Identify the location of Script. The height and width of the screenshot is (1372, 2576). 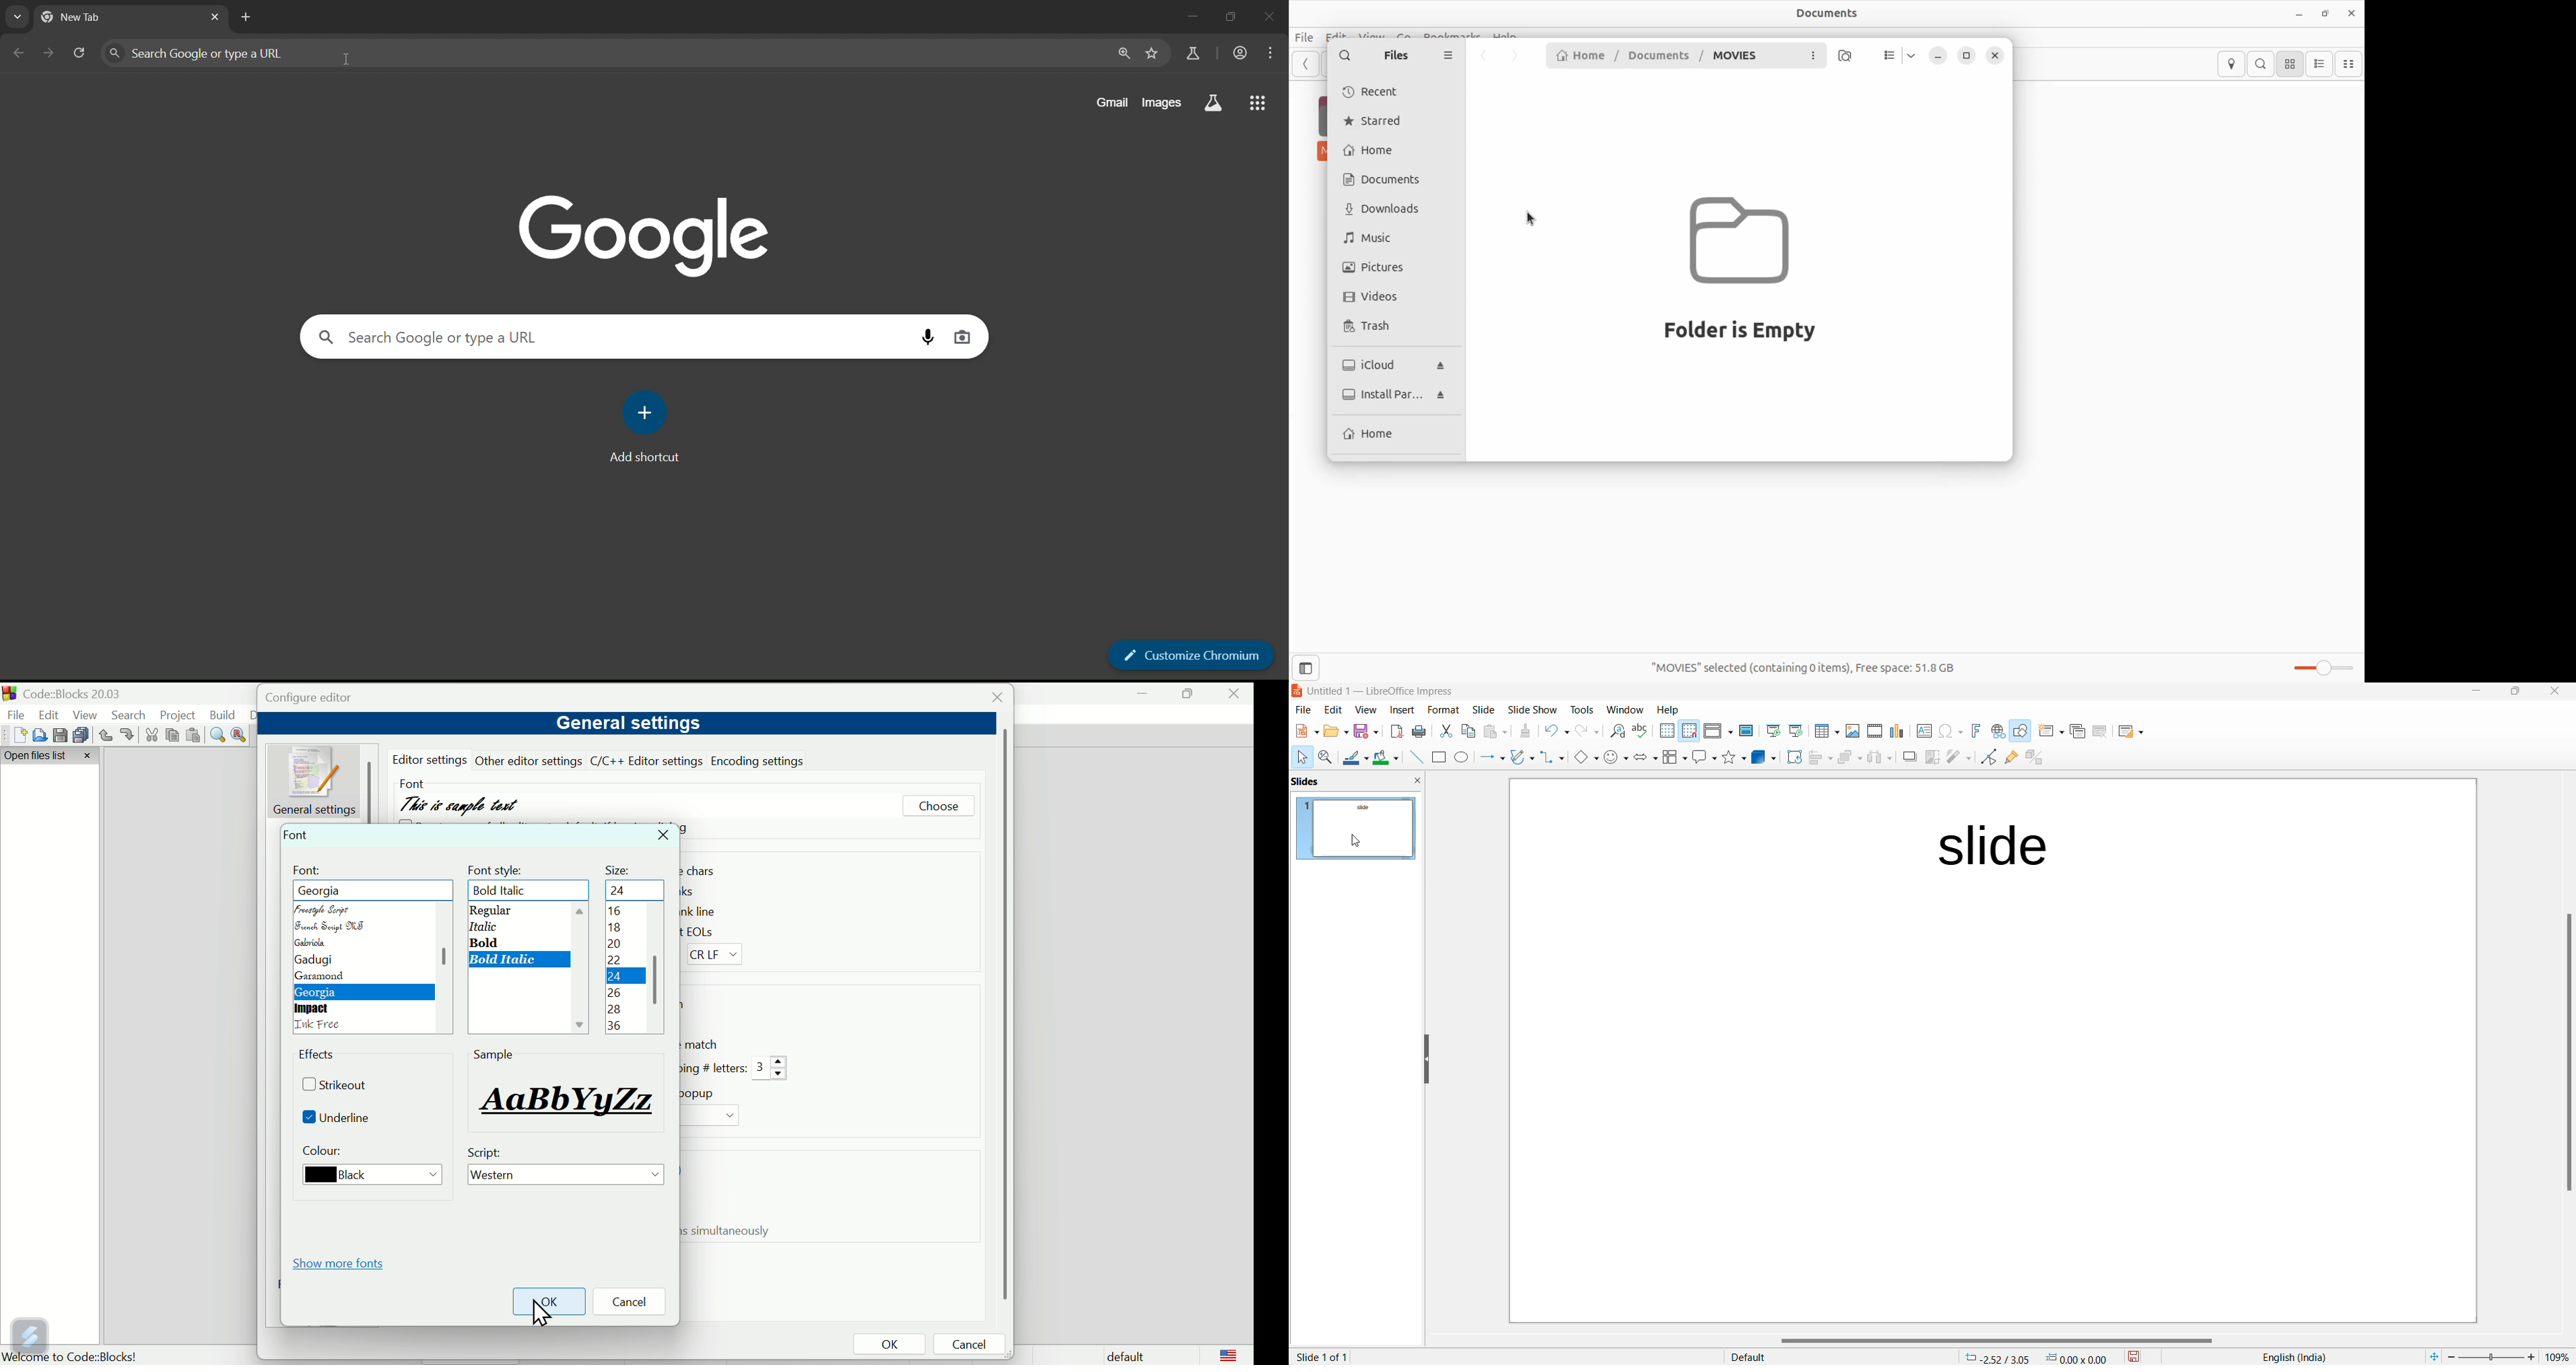
(488, 1153).